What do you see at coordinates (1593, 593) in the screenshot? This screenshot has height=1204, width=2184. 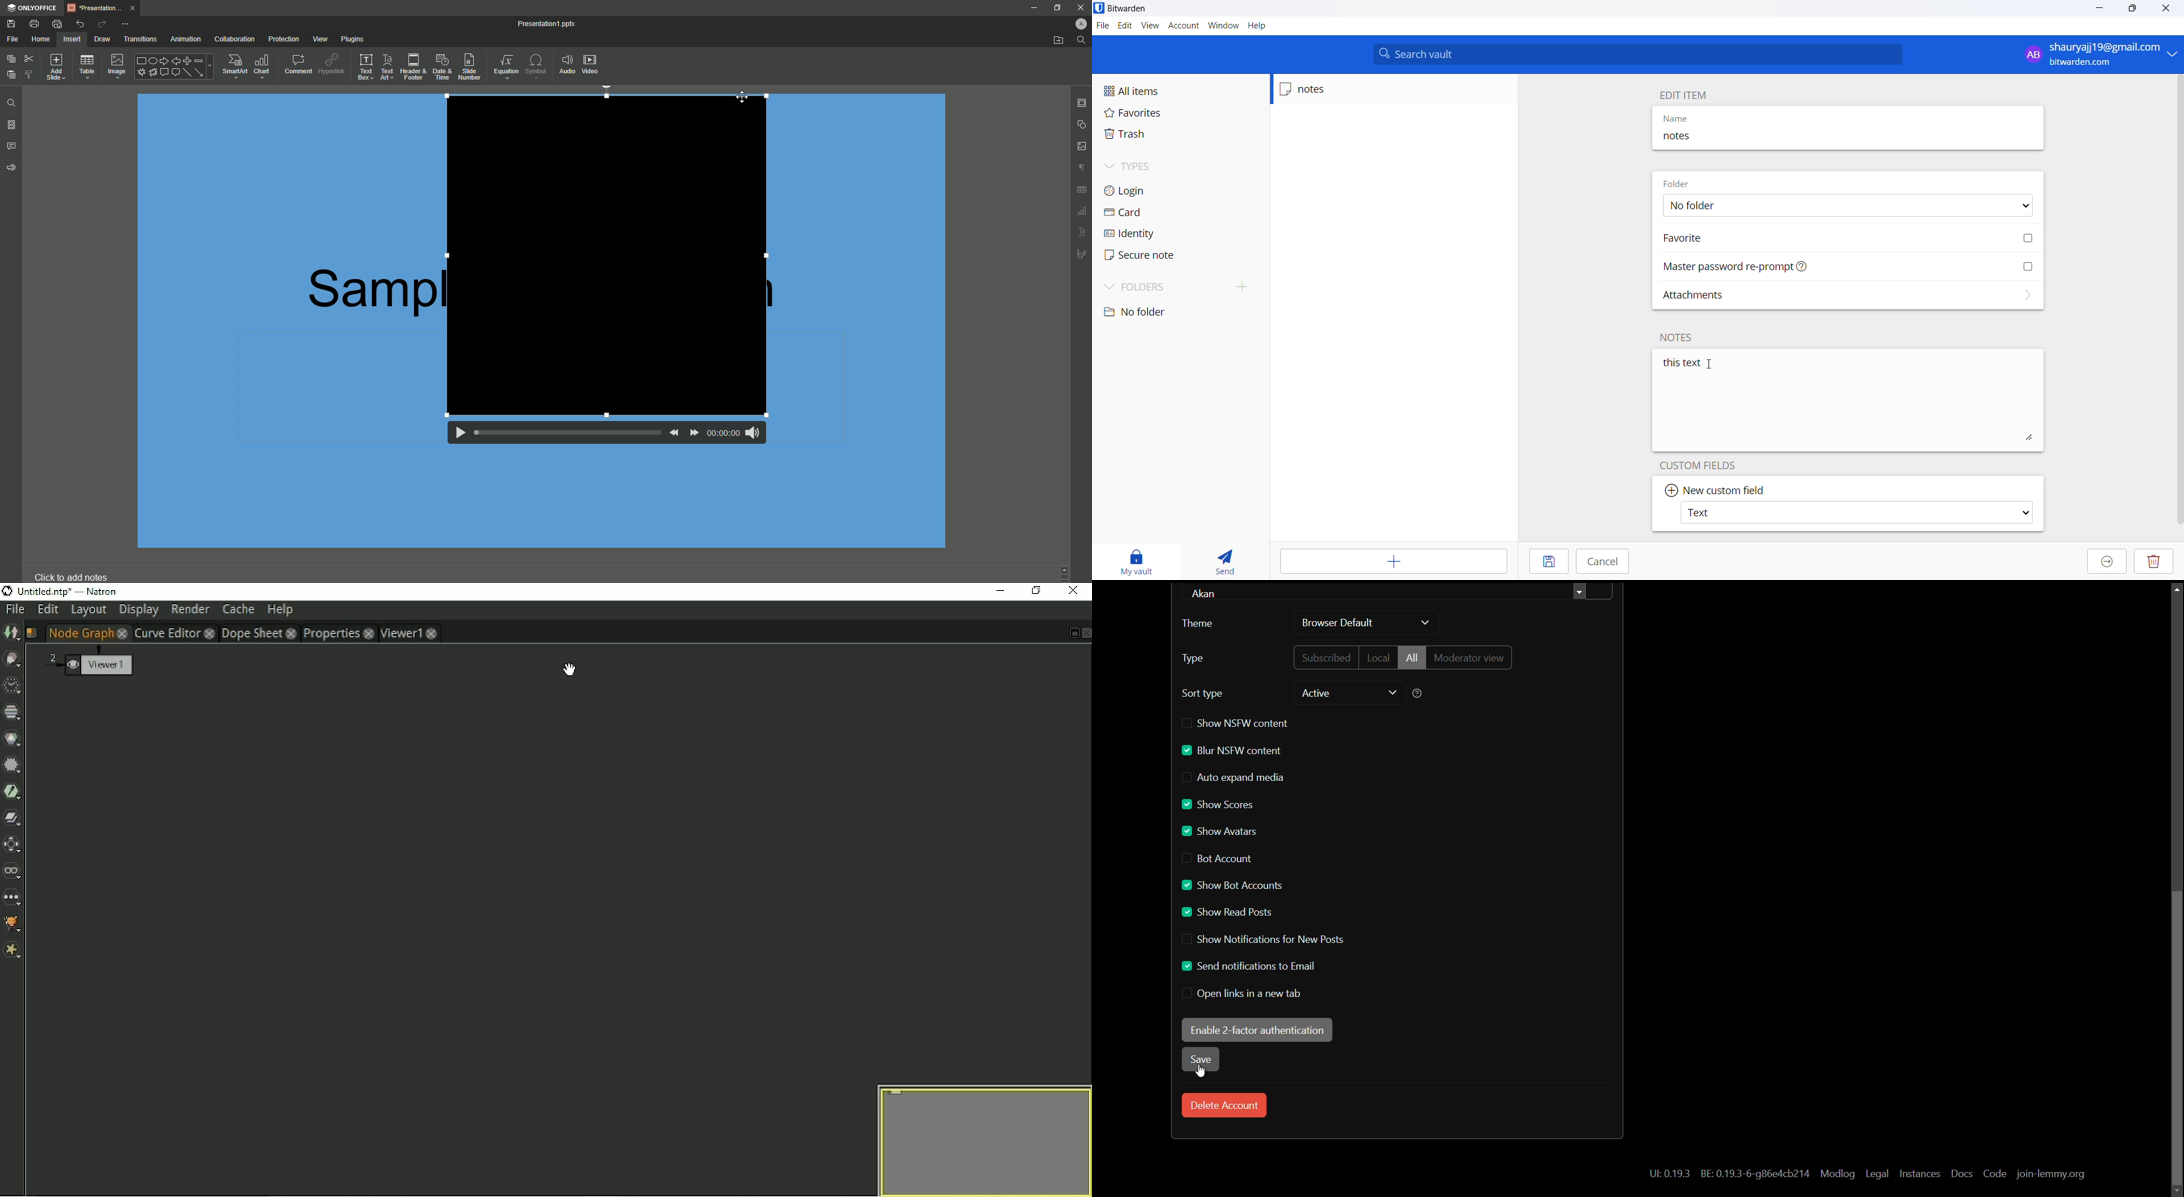 I see `menu` at bounding box center [1593, 593].